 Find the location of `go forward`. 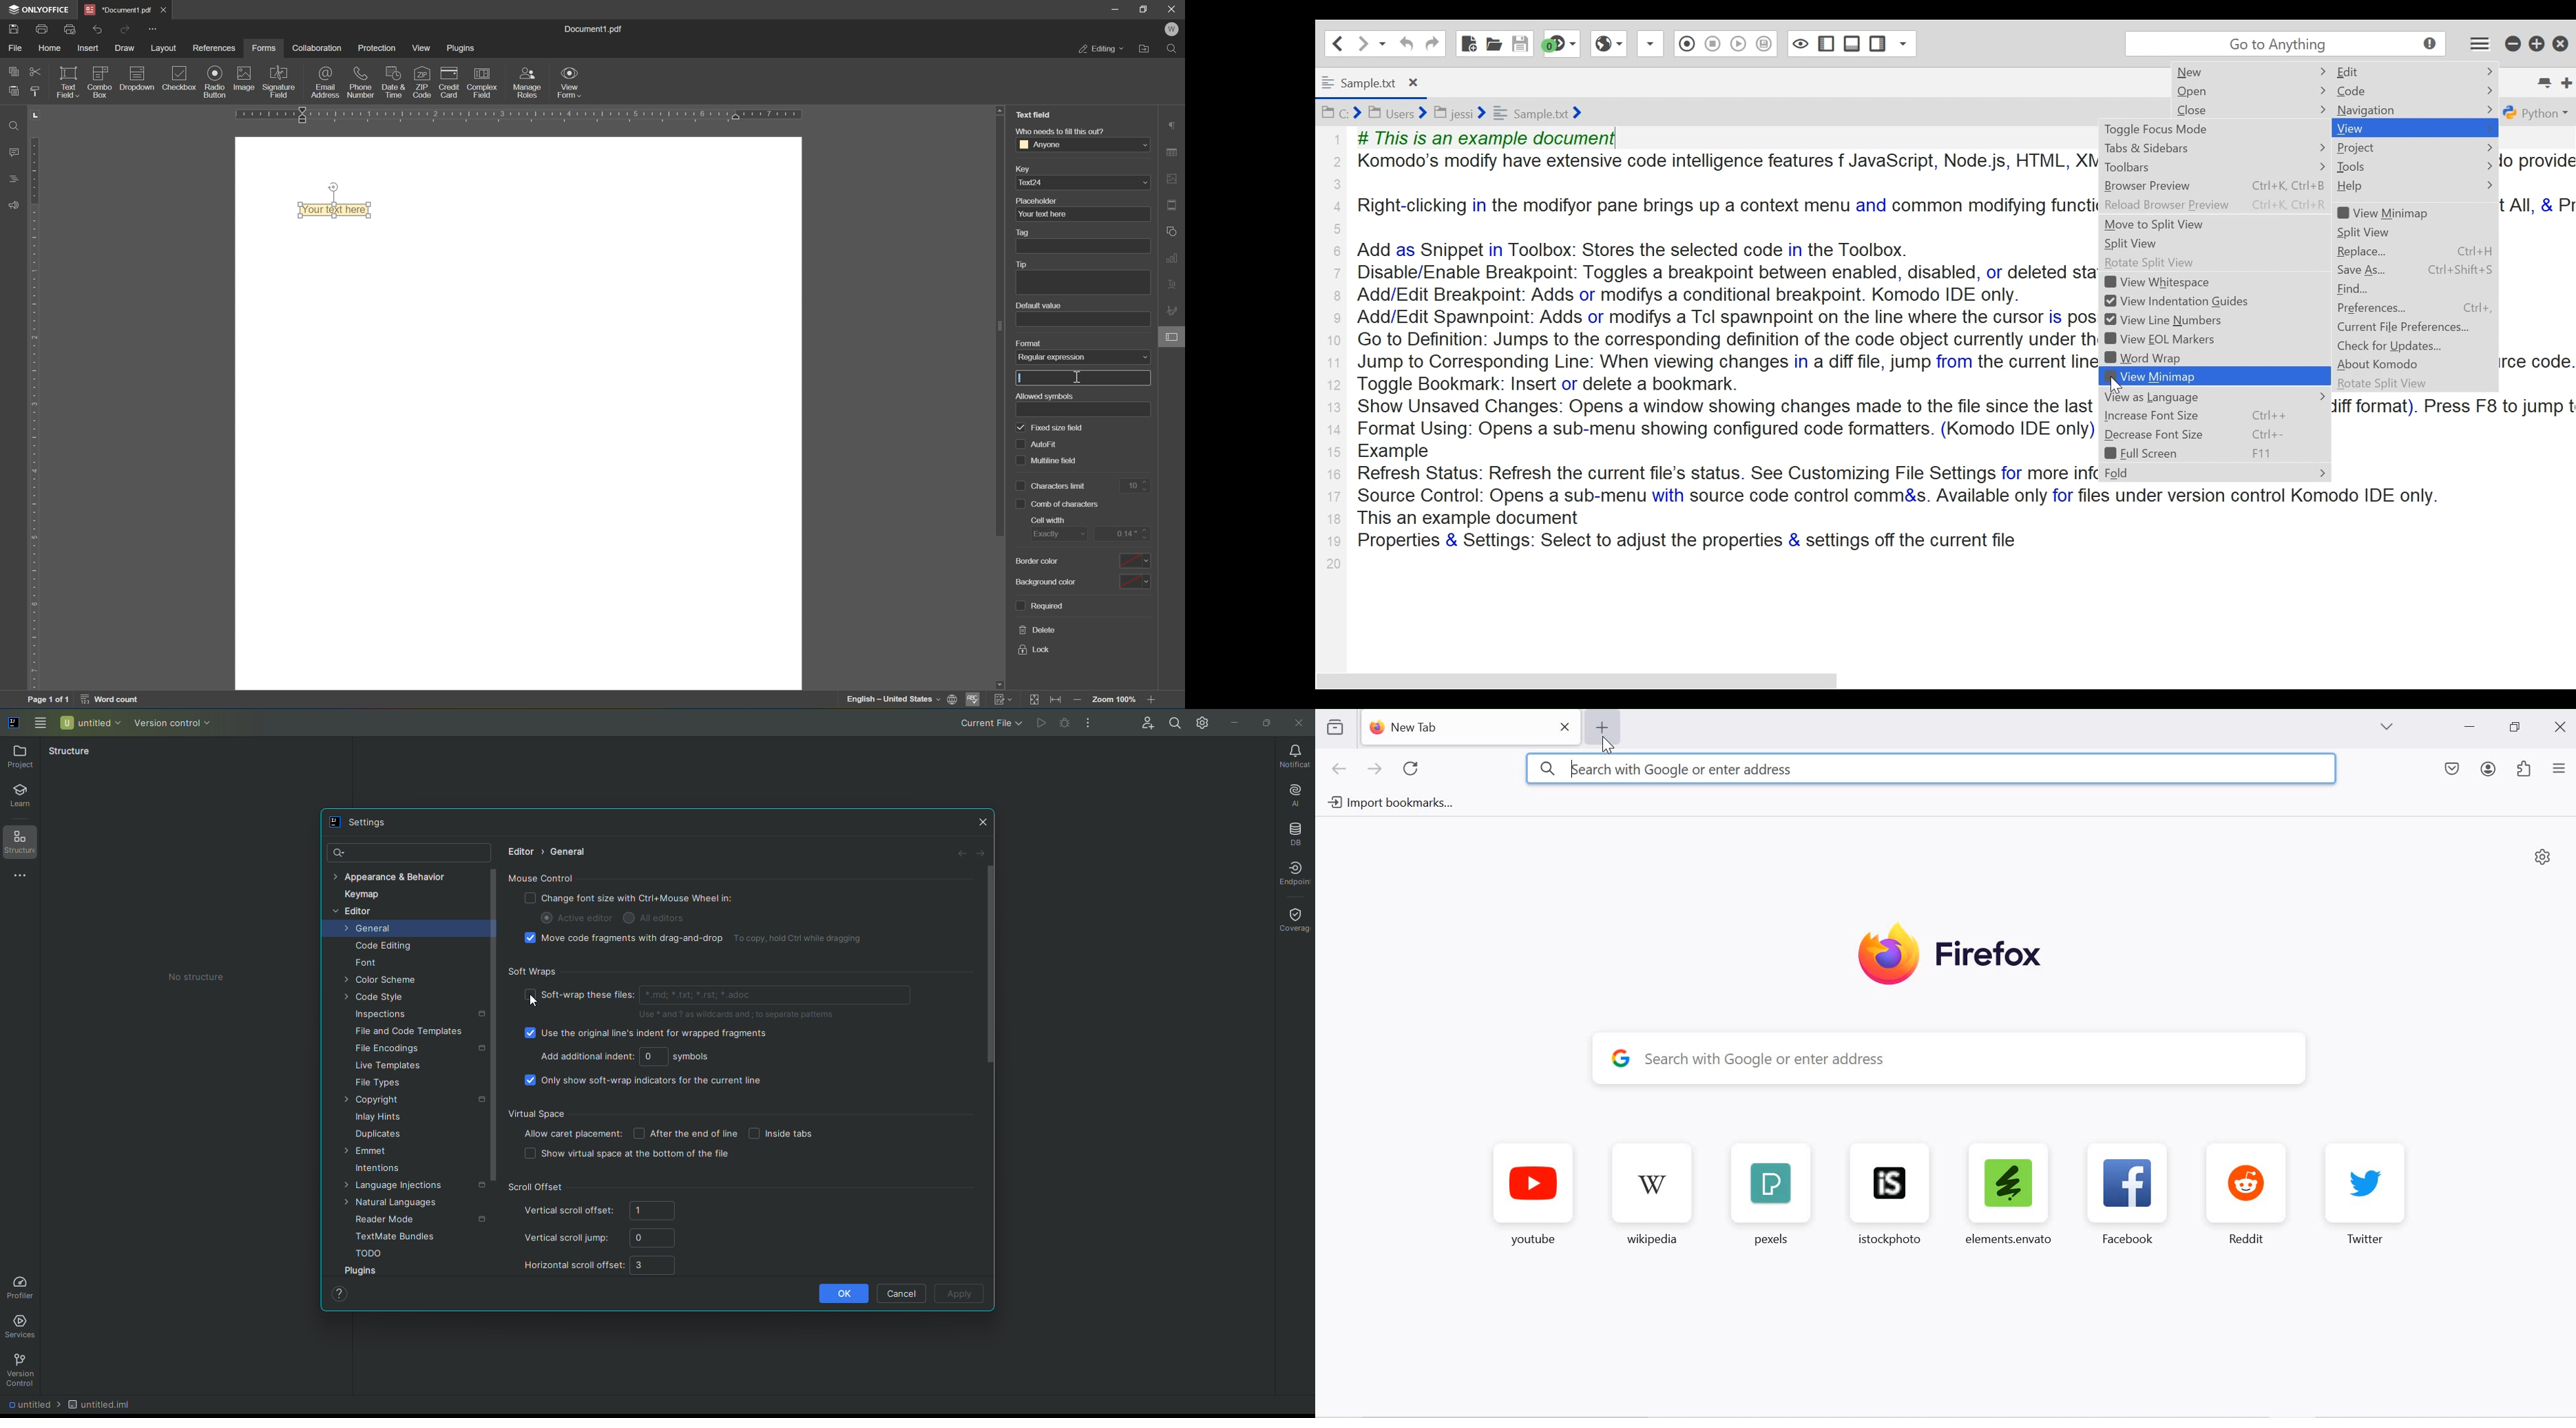

go forward is located at coordinates (1375, 771).